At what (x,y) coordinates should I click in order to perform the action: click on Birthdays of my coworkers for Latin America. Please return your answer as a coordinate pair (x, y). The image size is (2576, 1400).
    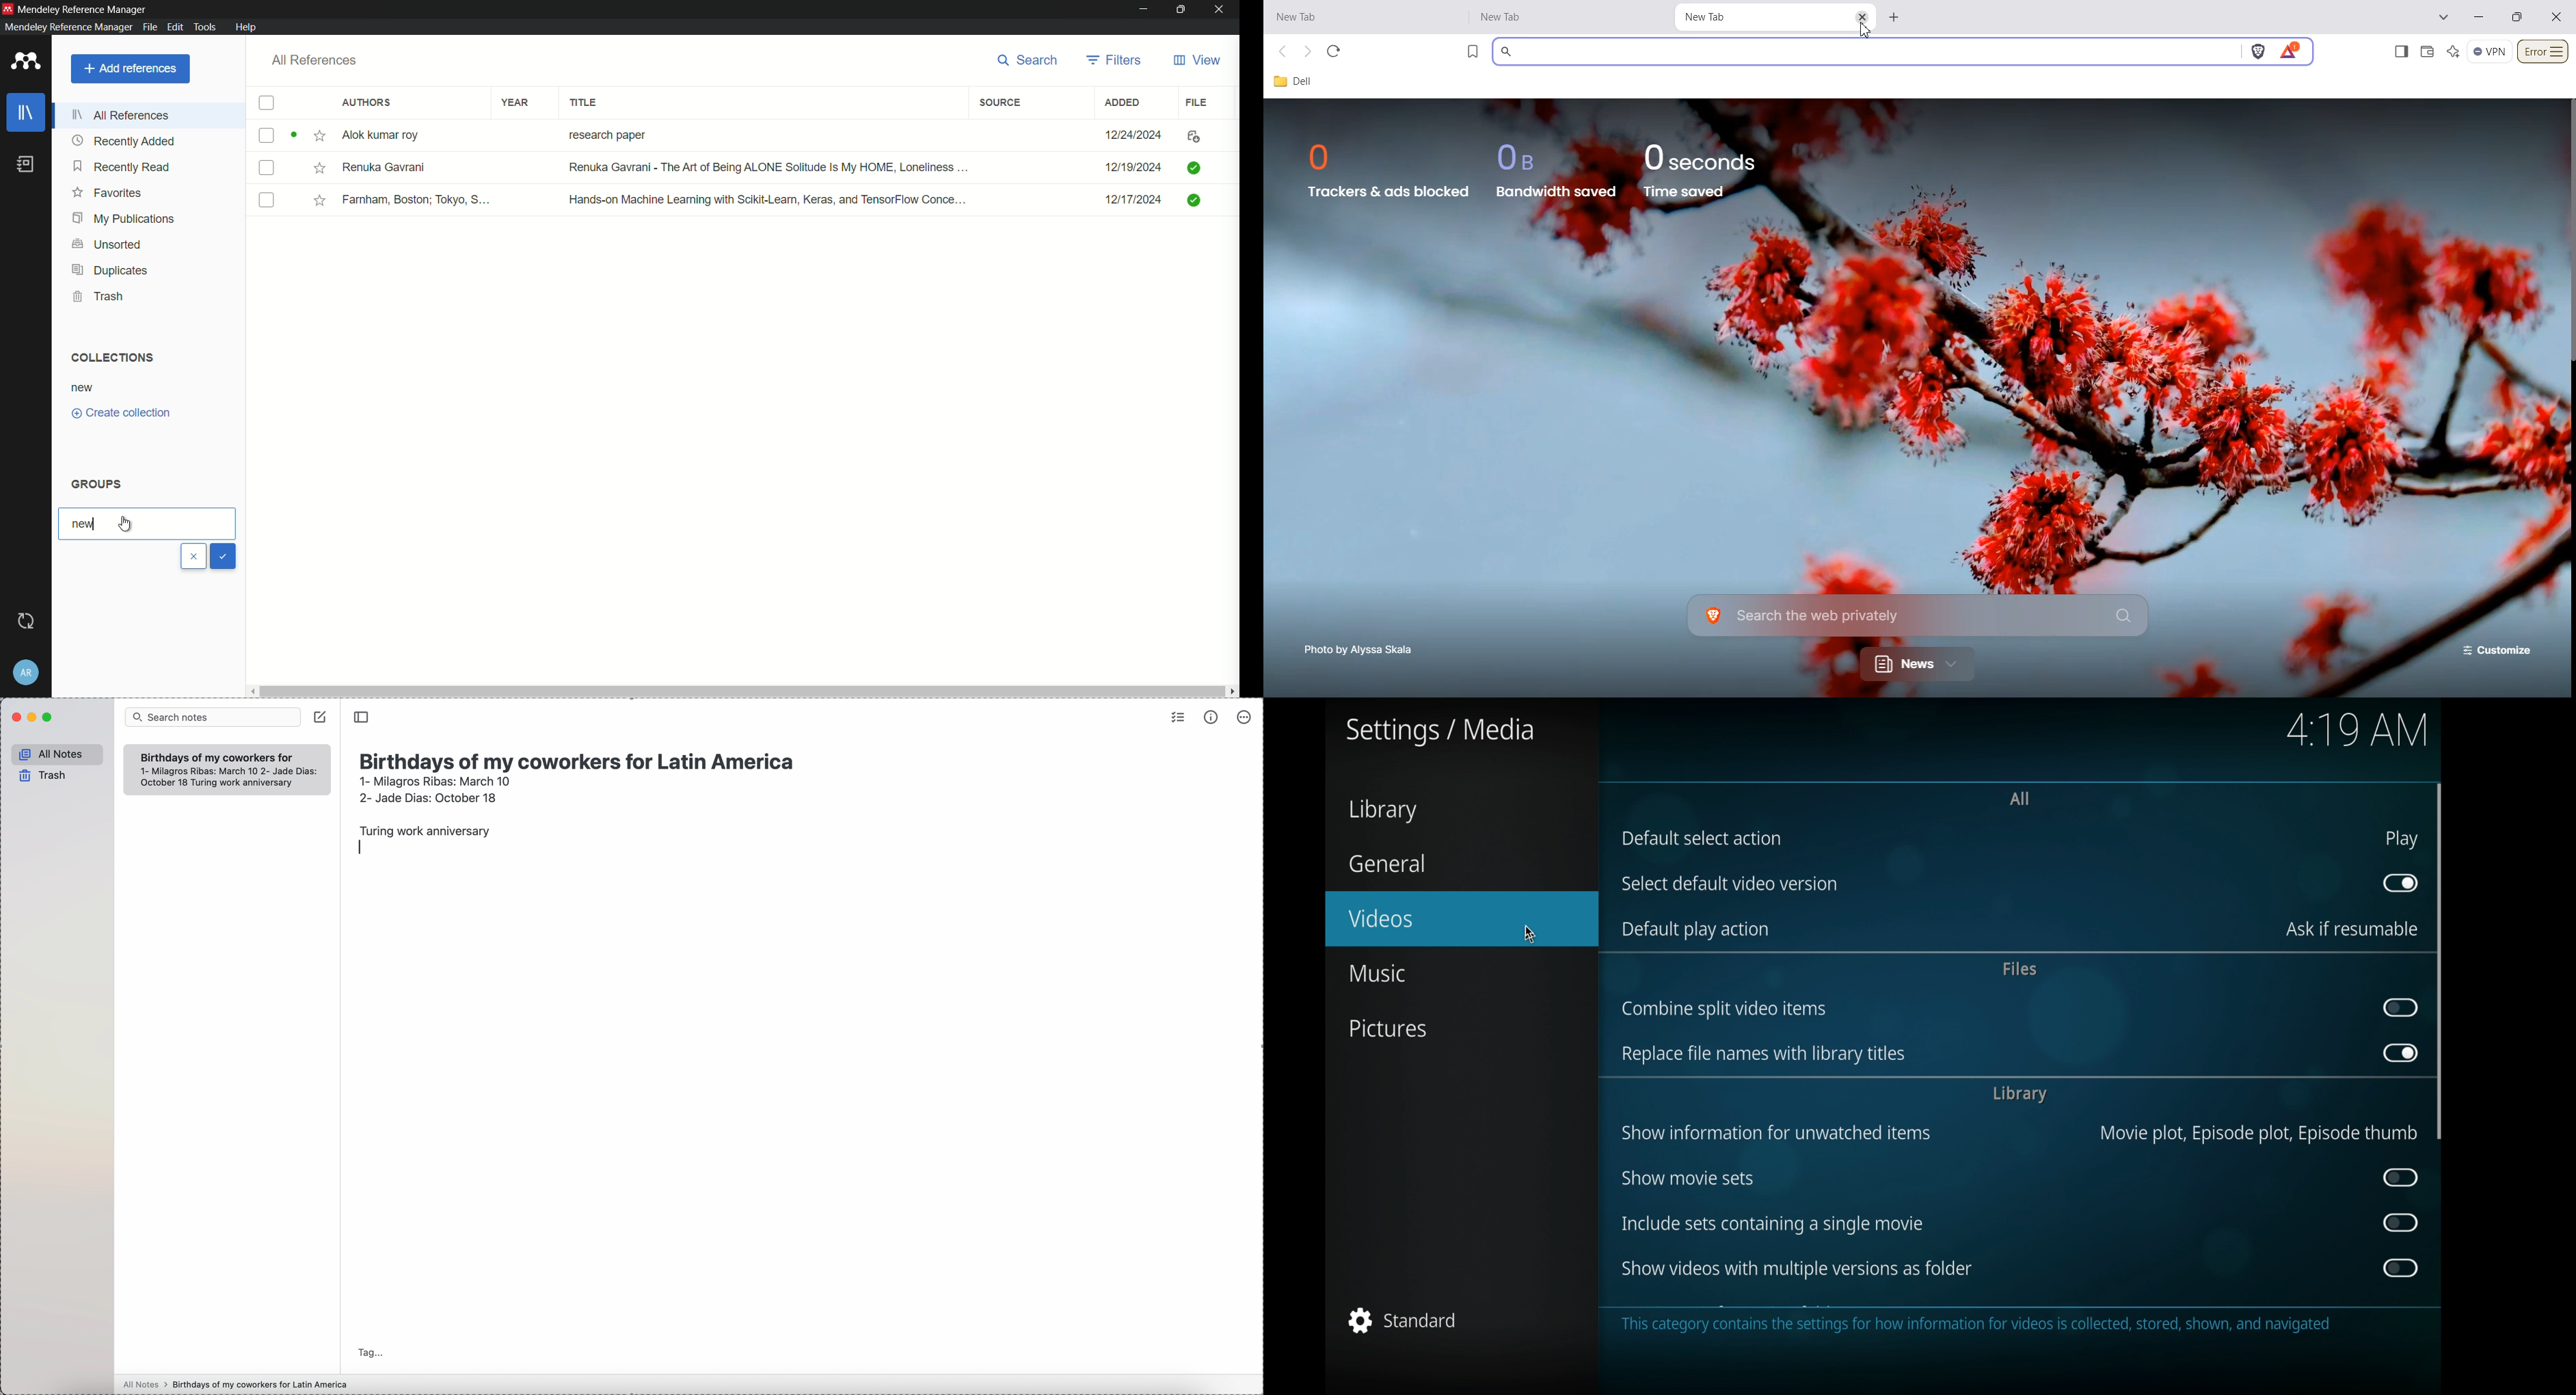
    Looking at the image, I should click on (216, 756).